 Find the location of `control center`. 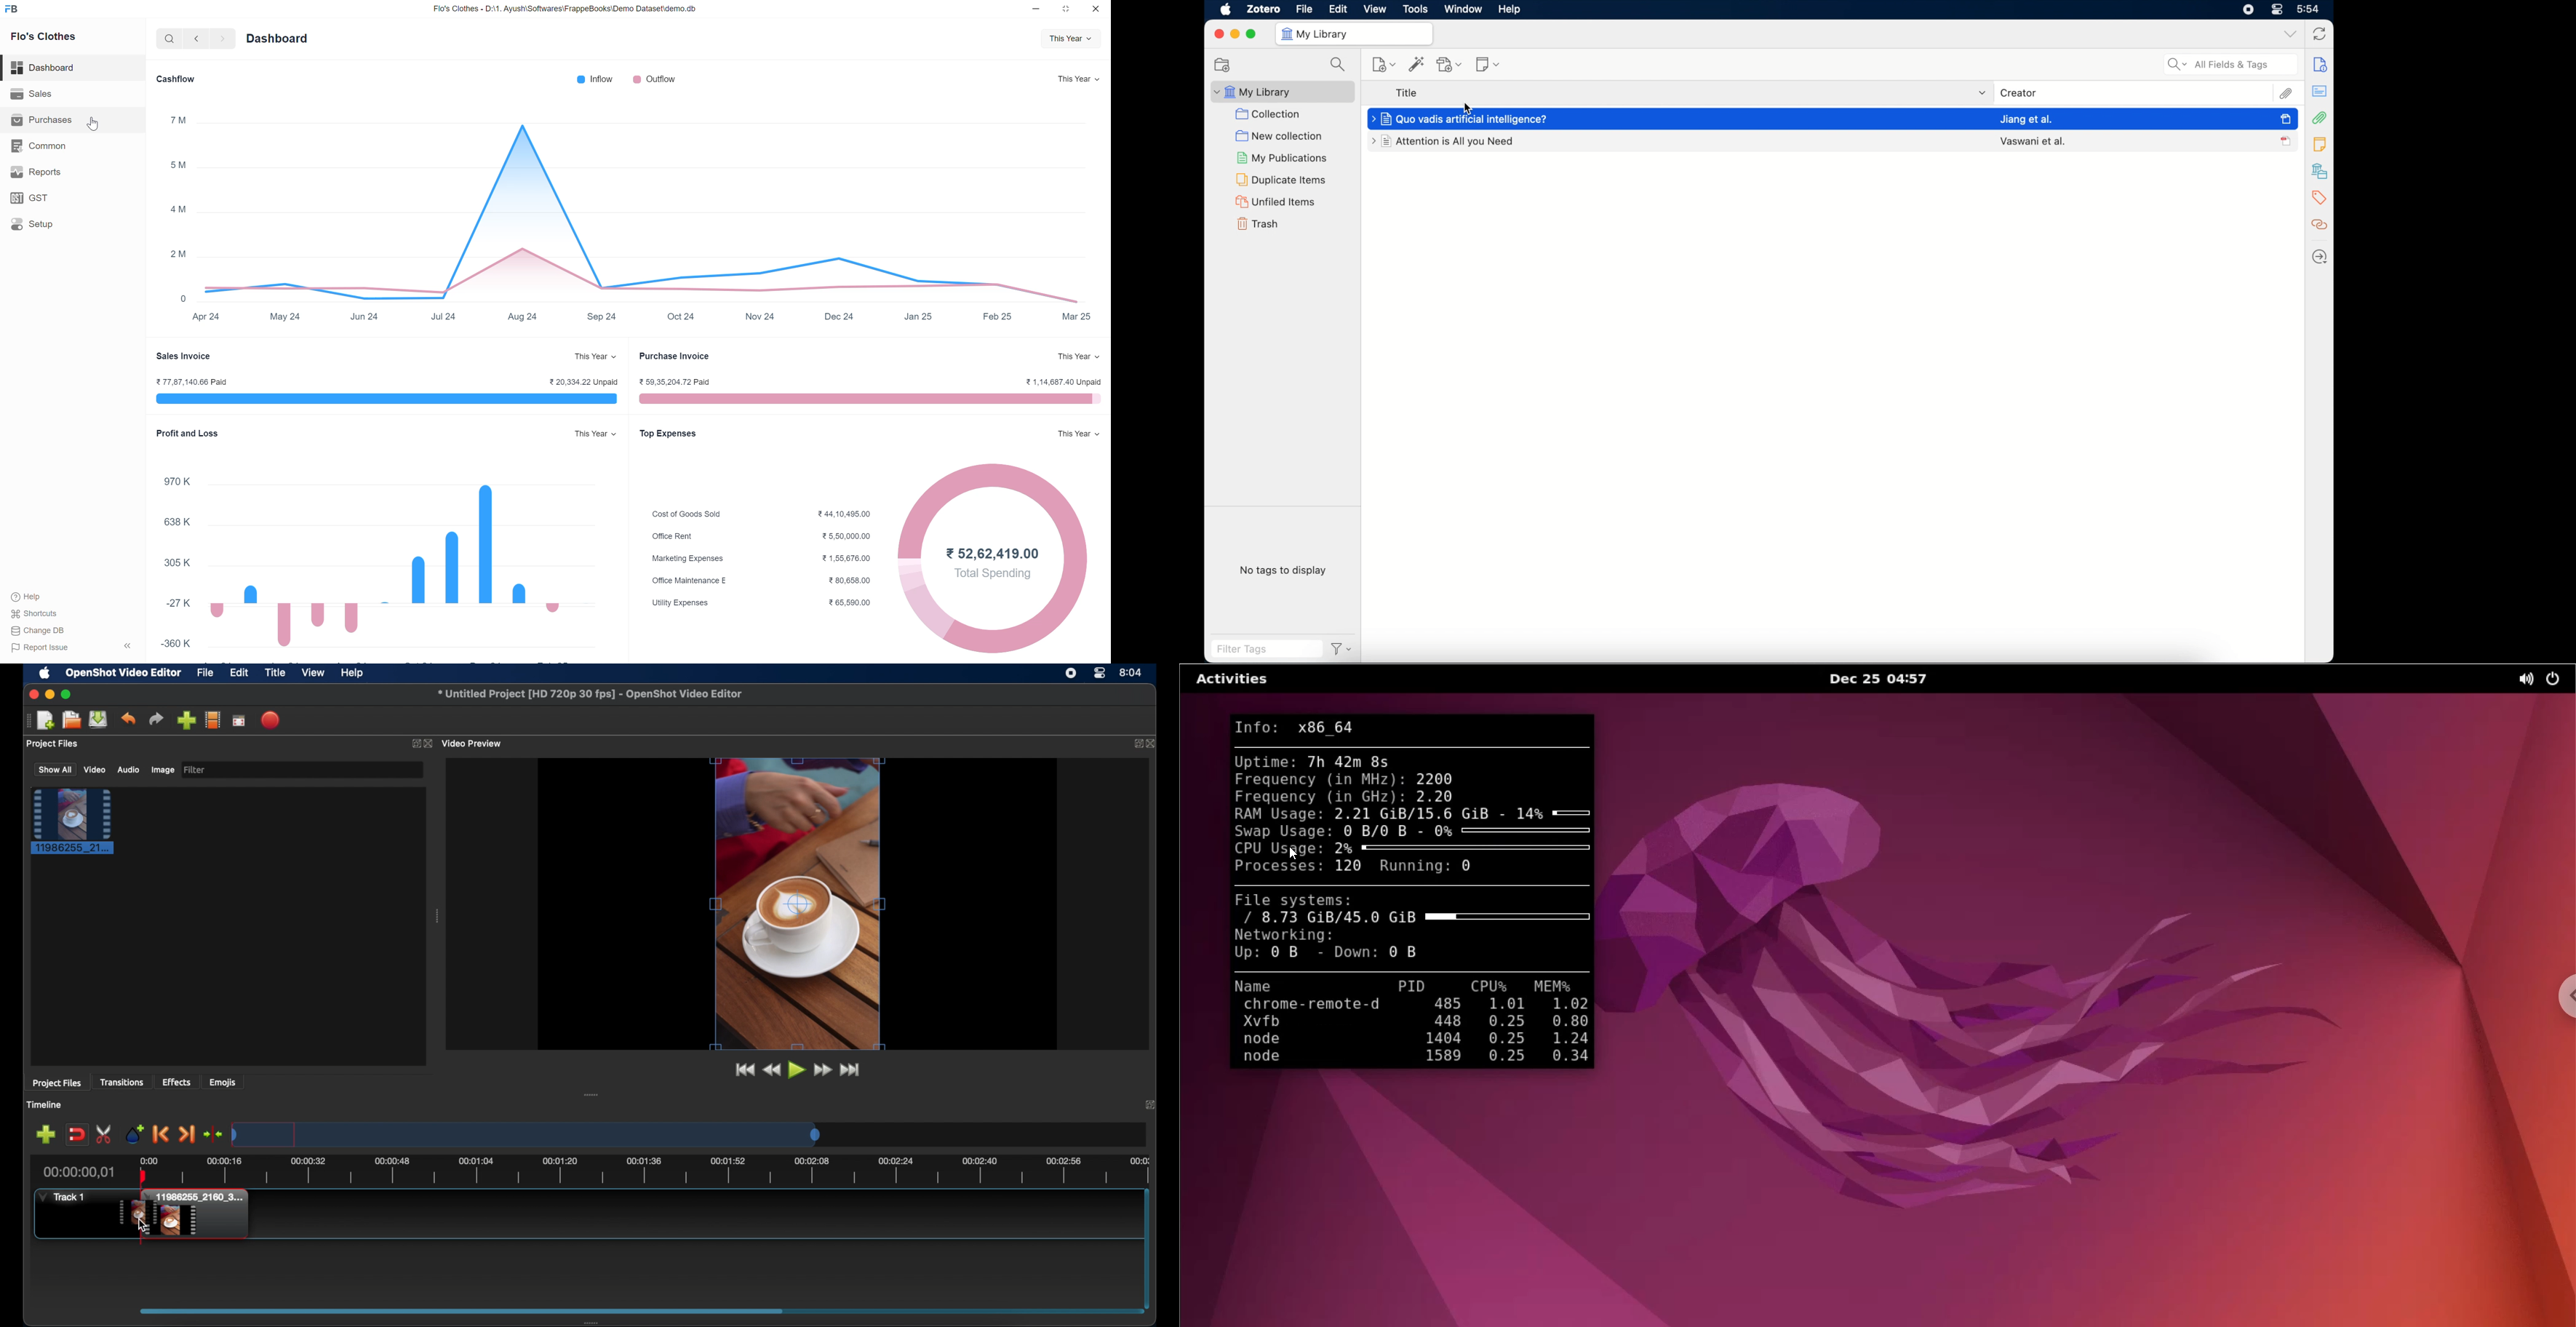

control center is located at coordinates (2278, 10).